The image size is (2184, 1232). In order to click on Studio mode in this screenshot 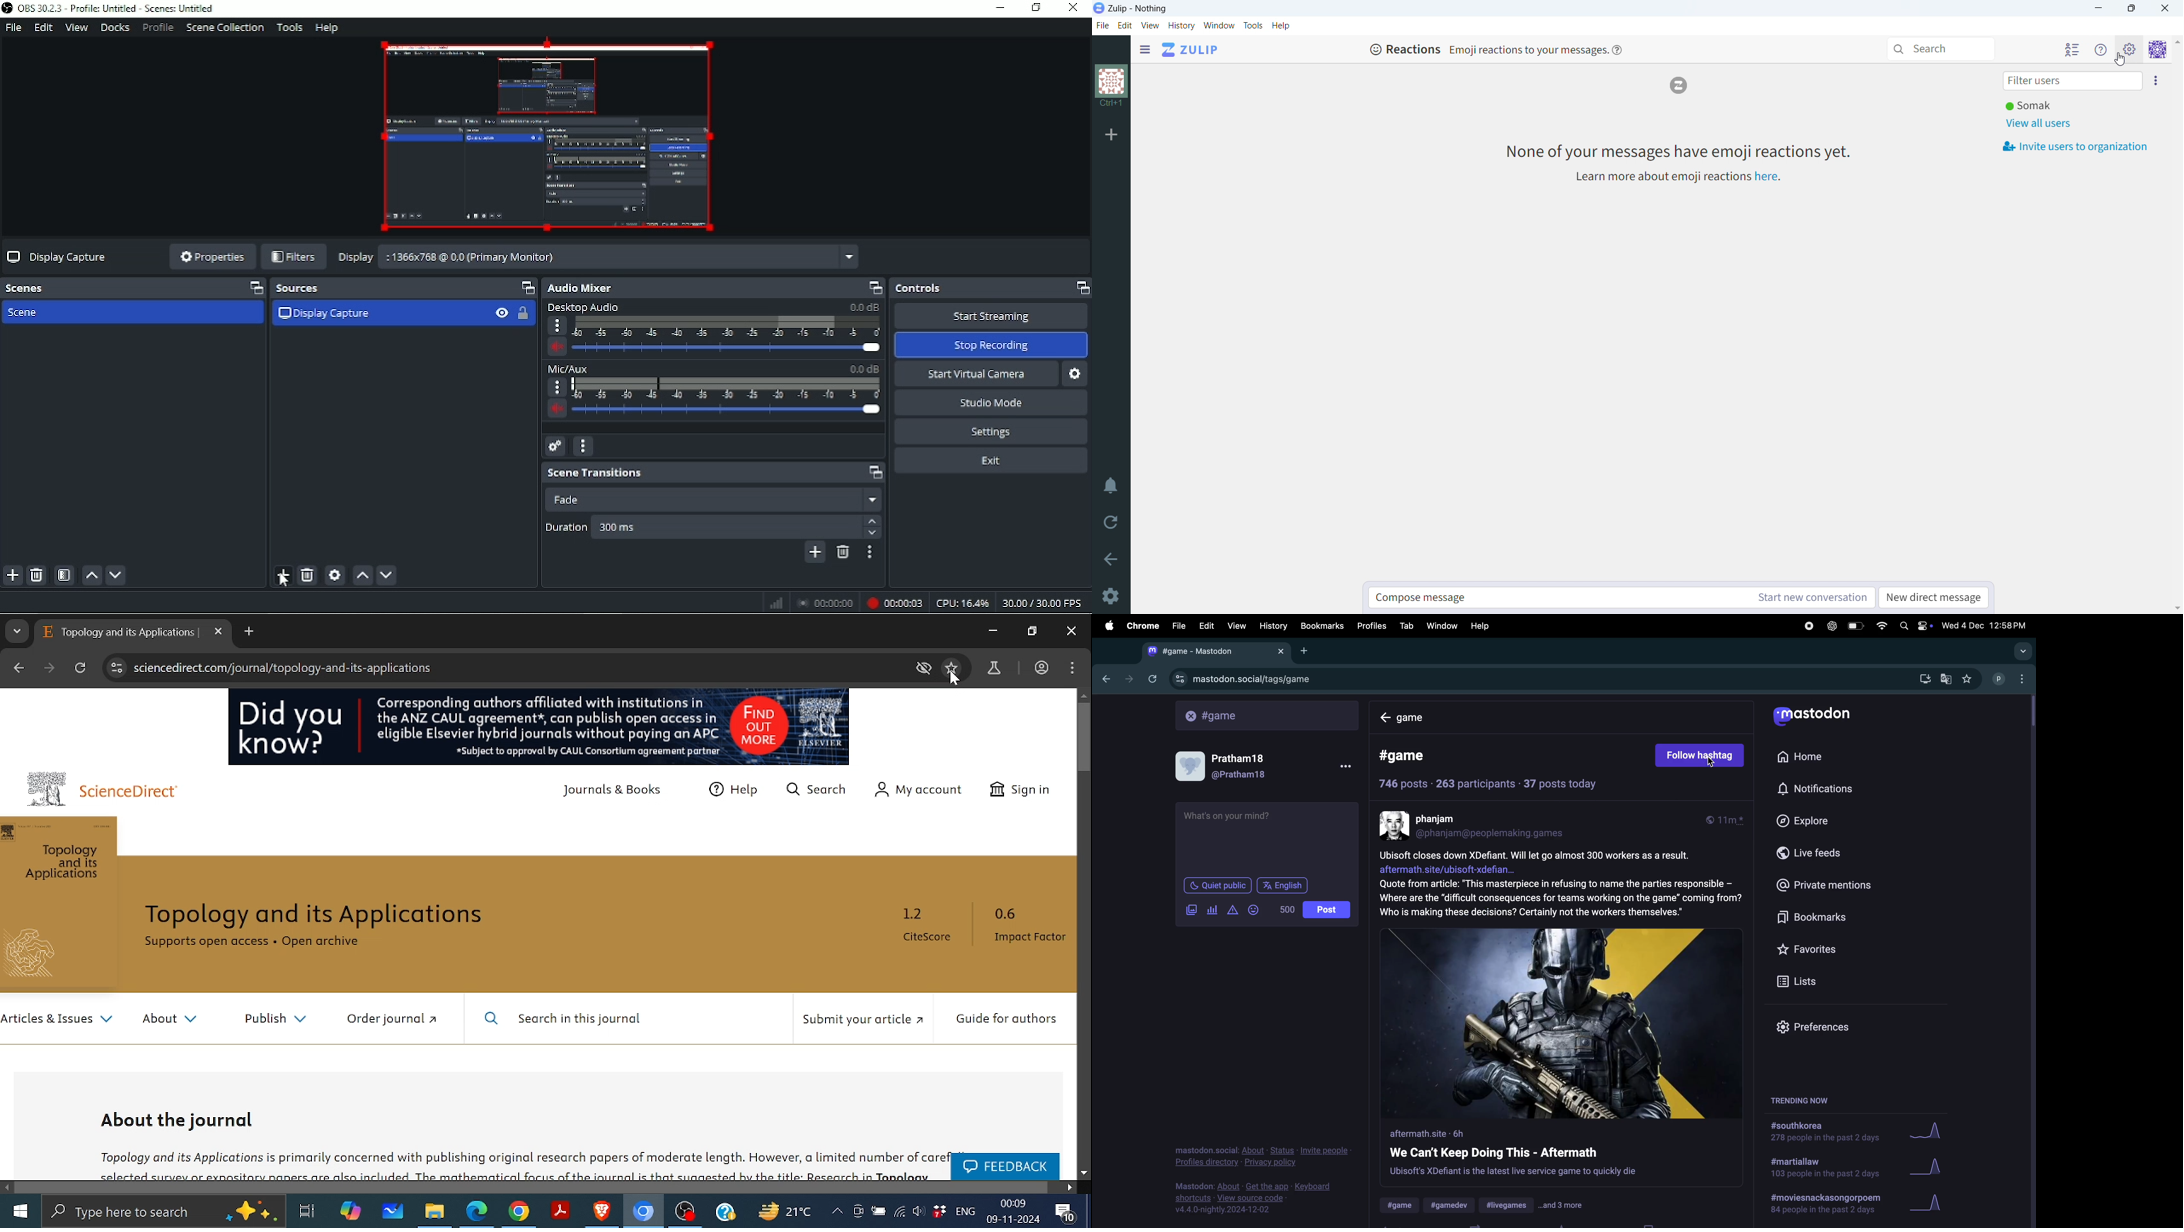, I will do `click(992, 403)`.